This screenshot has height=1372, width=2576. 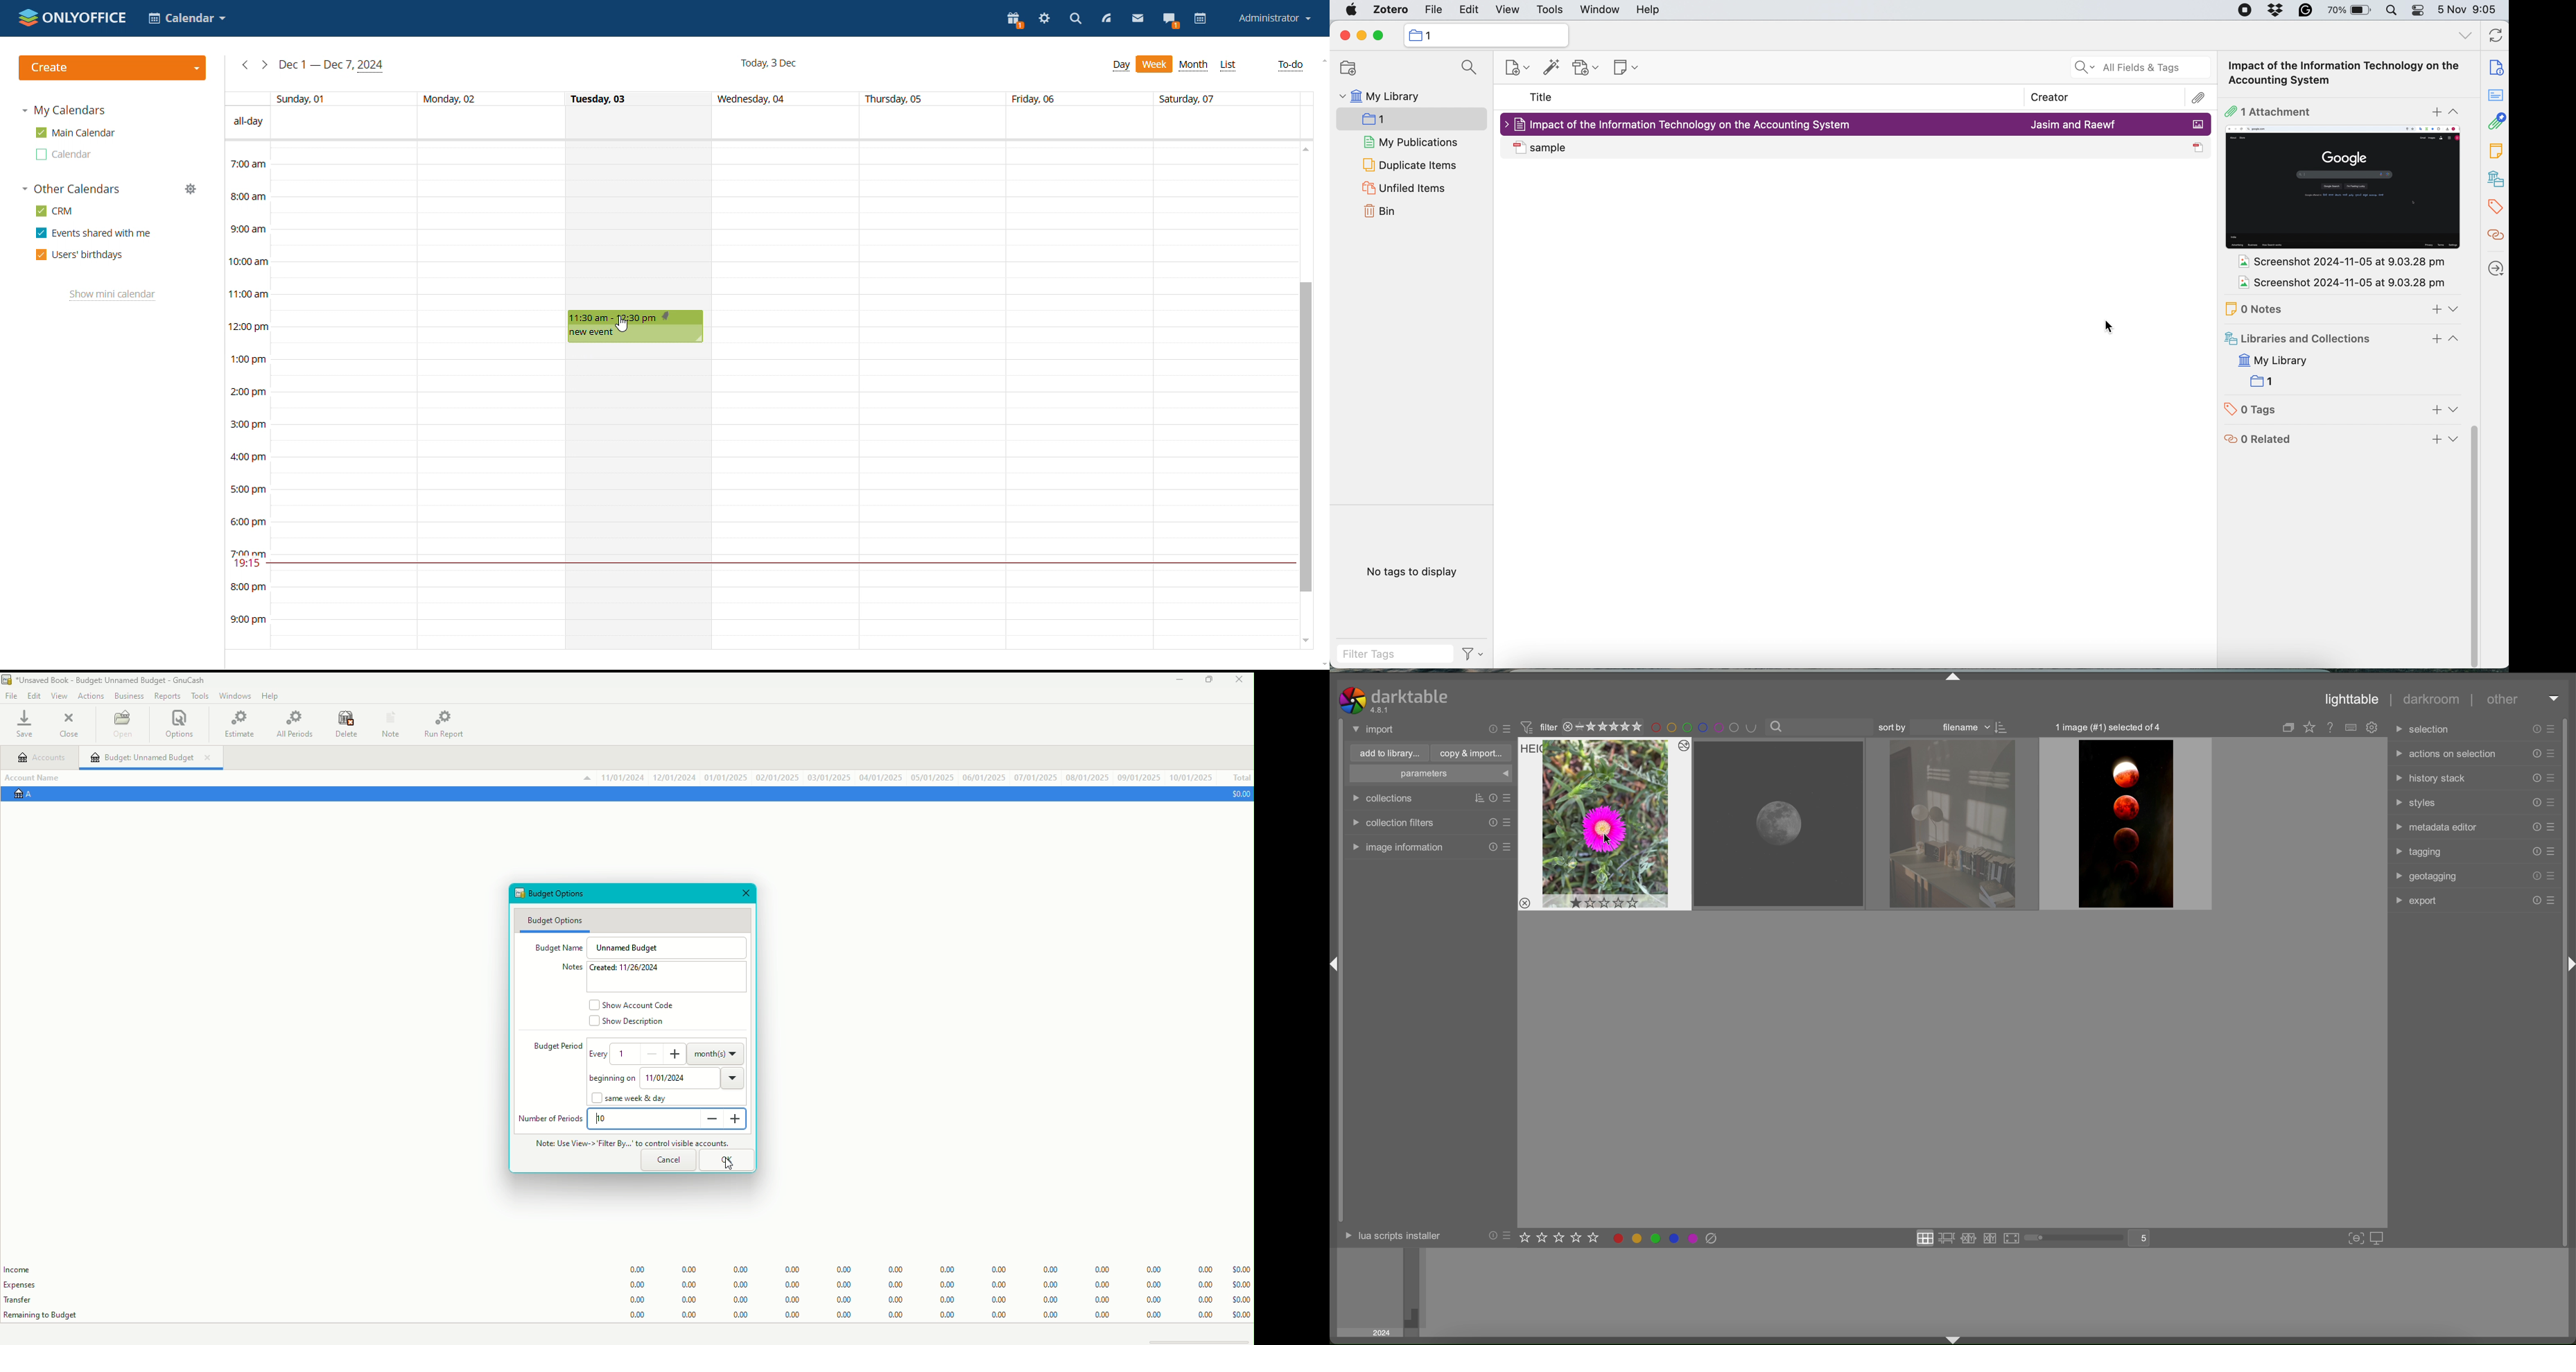 What do you see at coordinates (2340, 109) in the screenshot?
I see `attachment` at bounding box center [2340, 109].